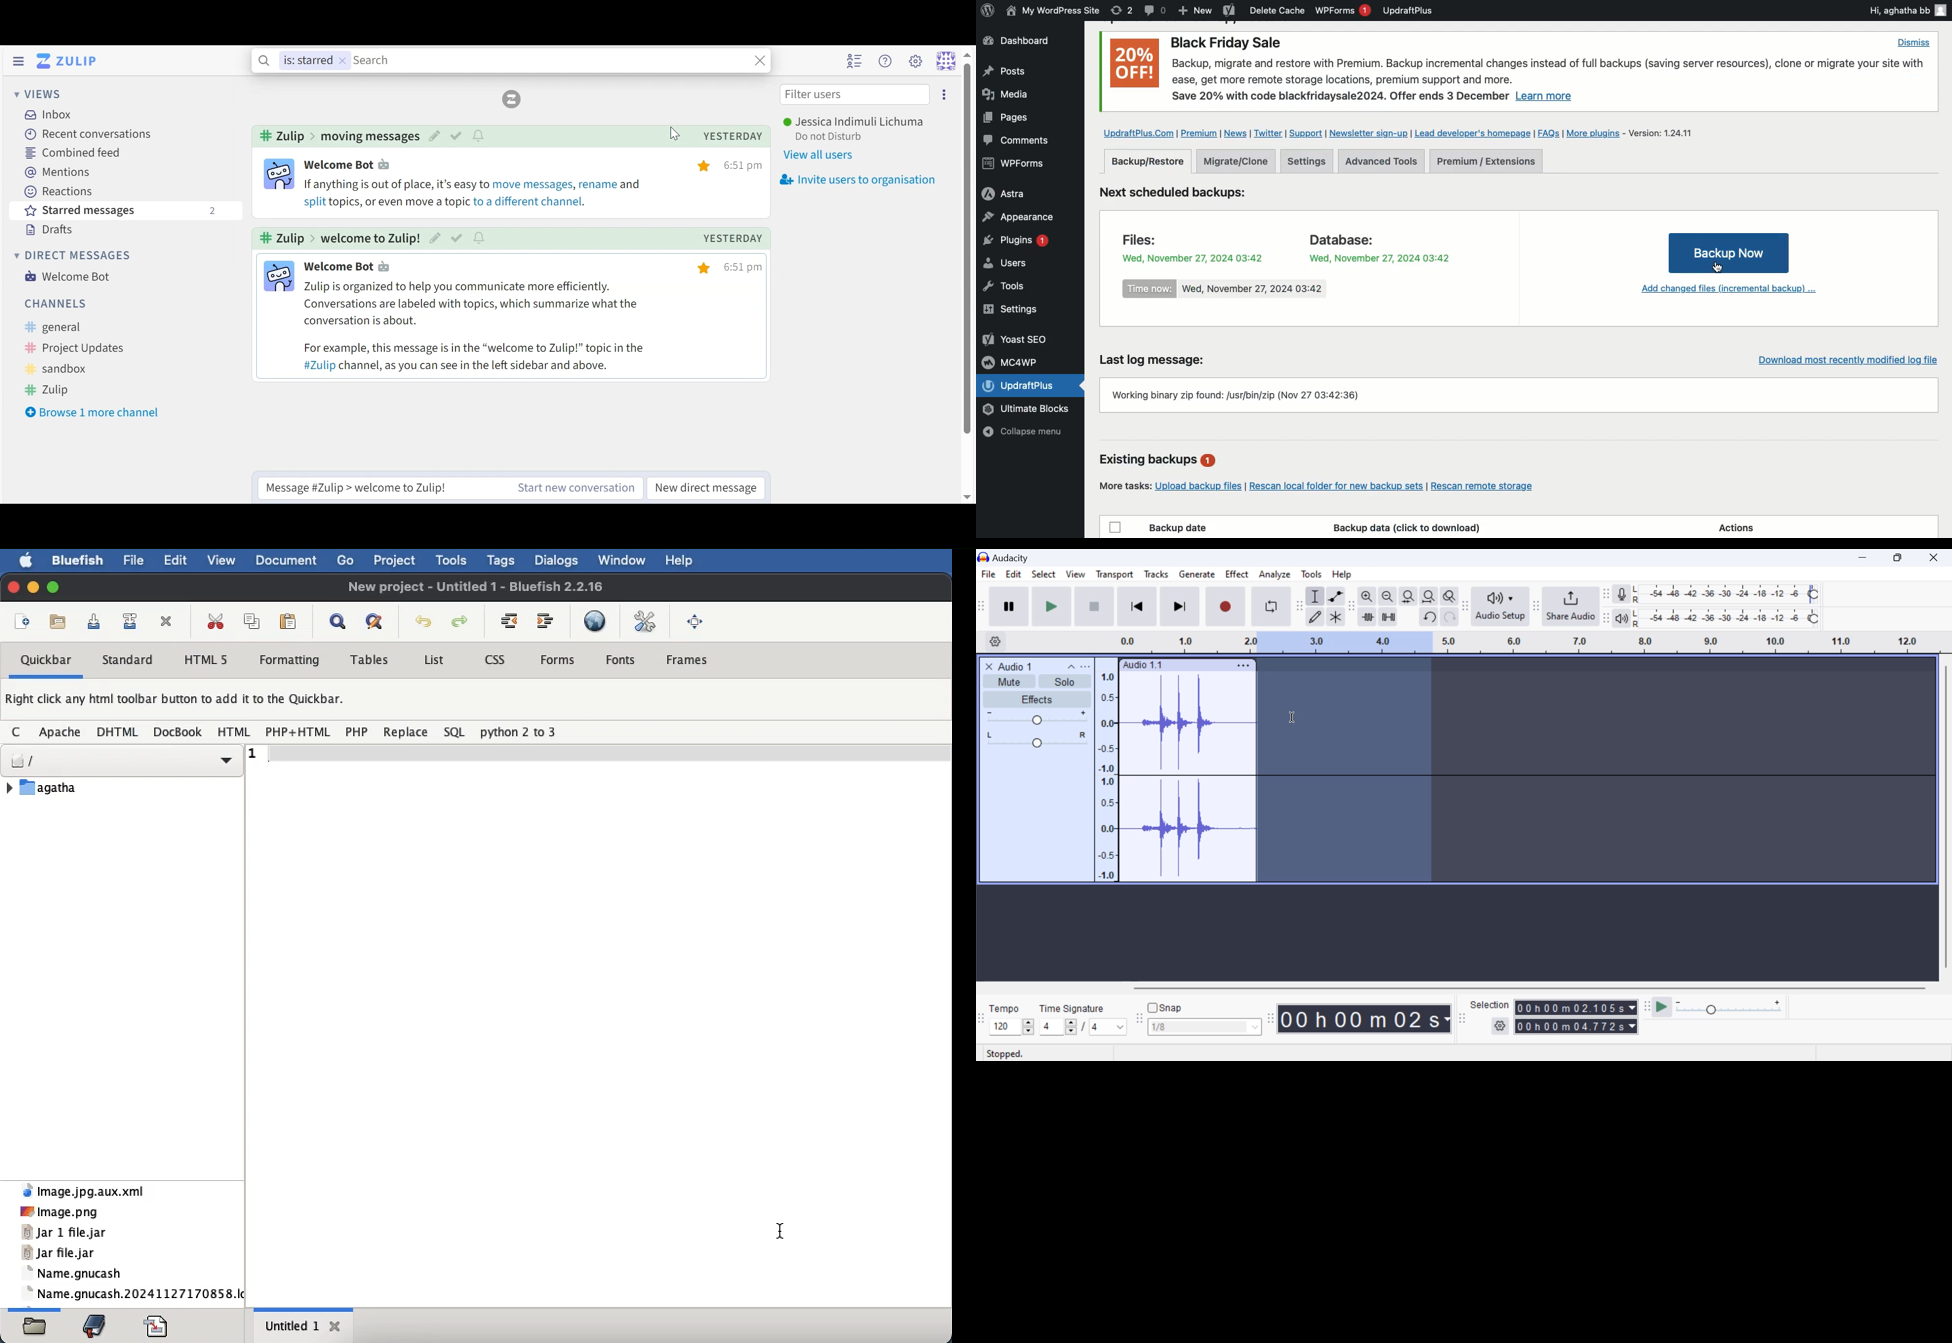  Describe the element at coordinates (1122, 10) in the screenshot. I see `Revision` at that location.